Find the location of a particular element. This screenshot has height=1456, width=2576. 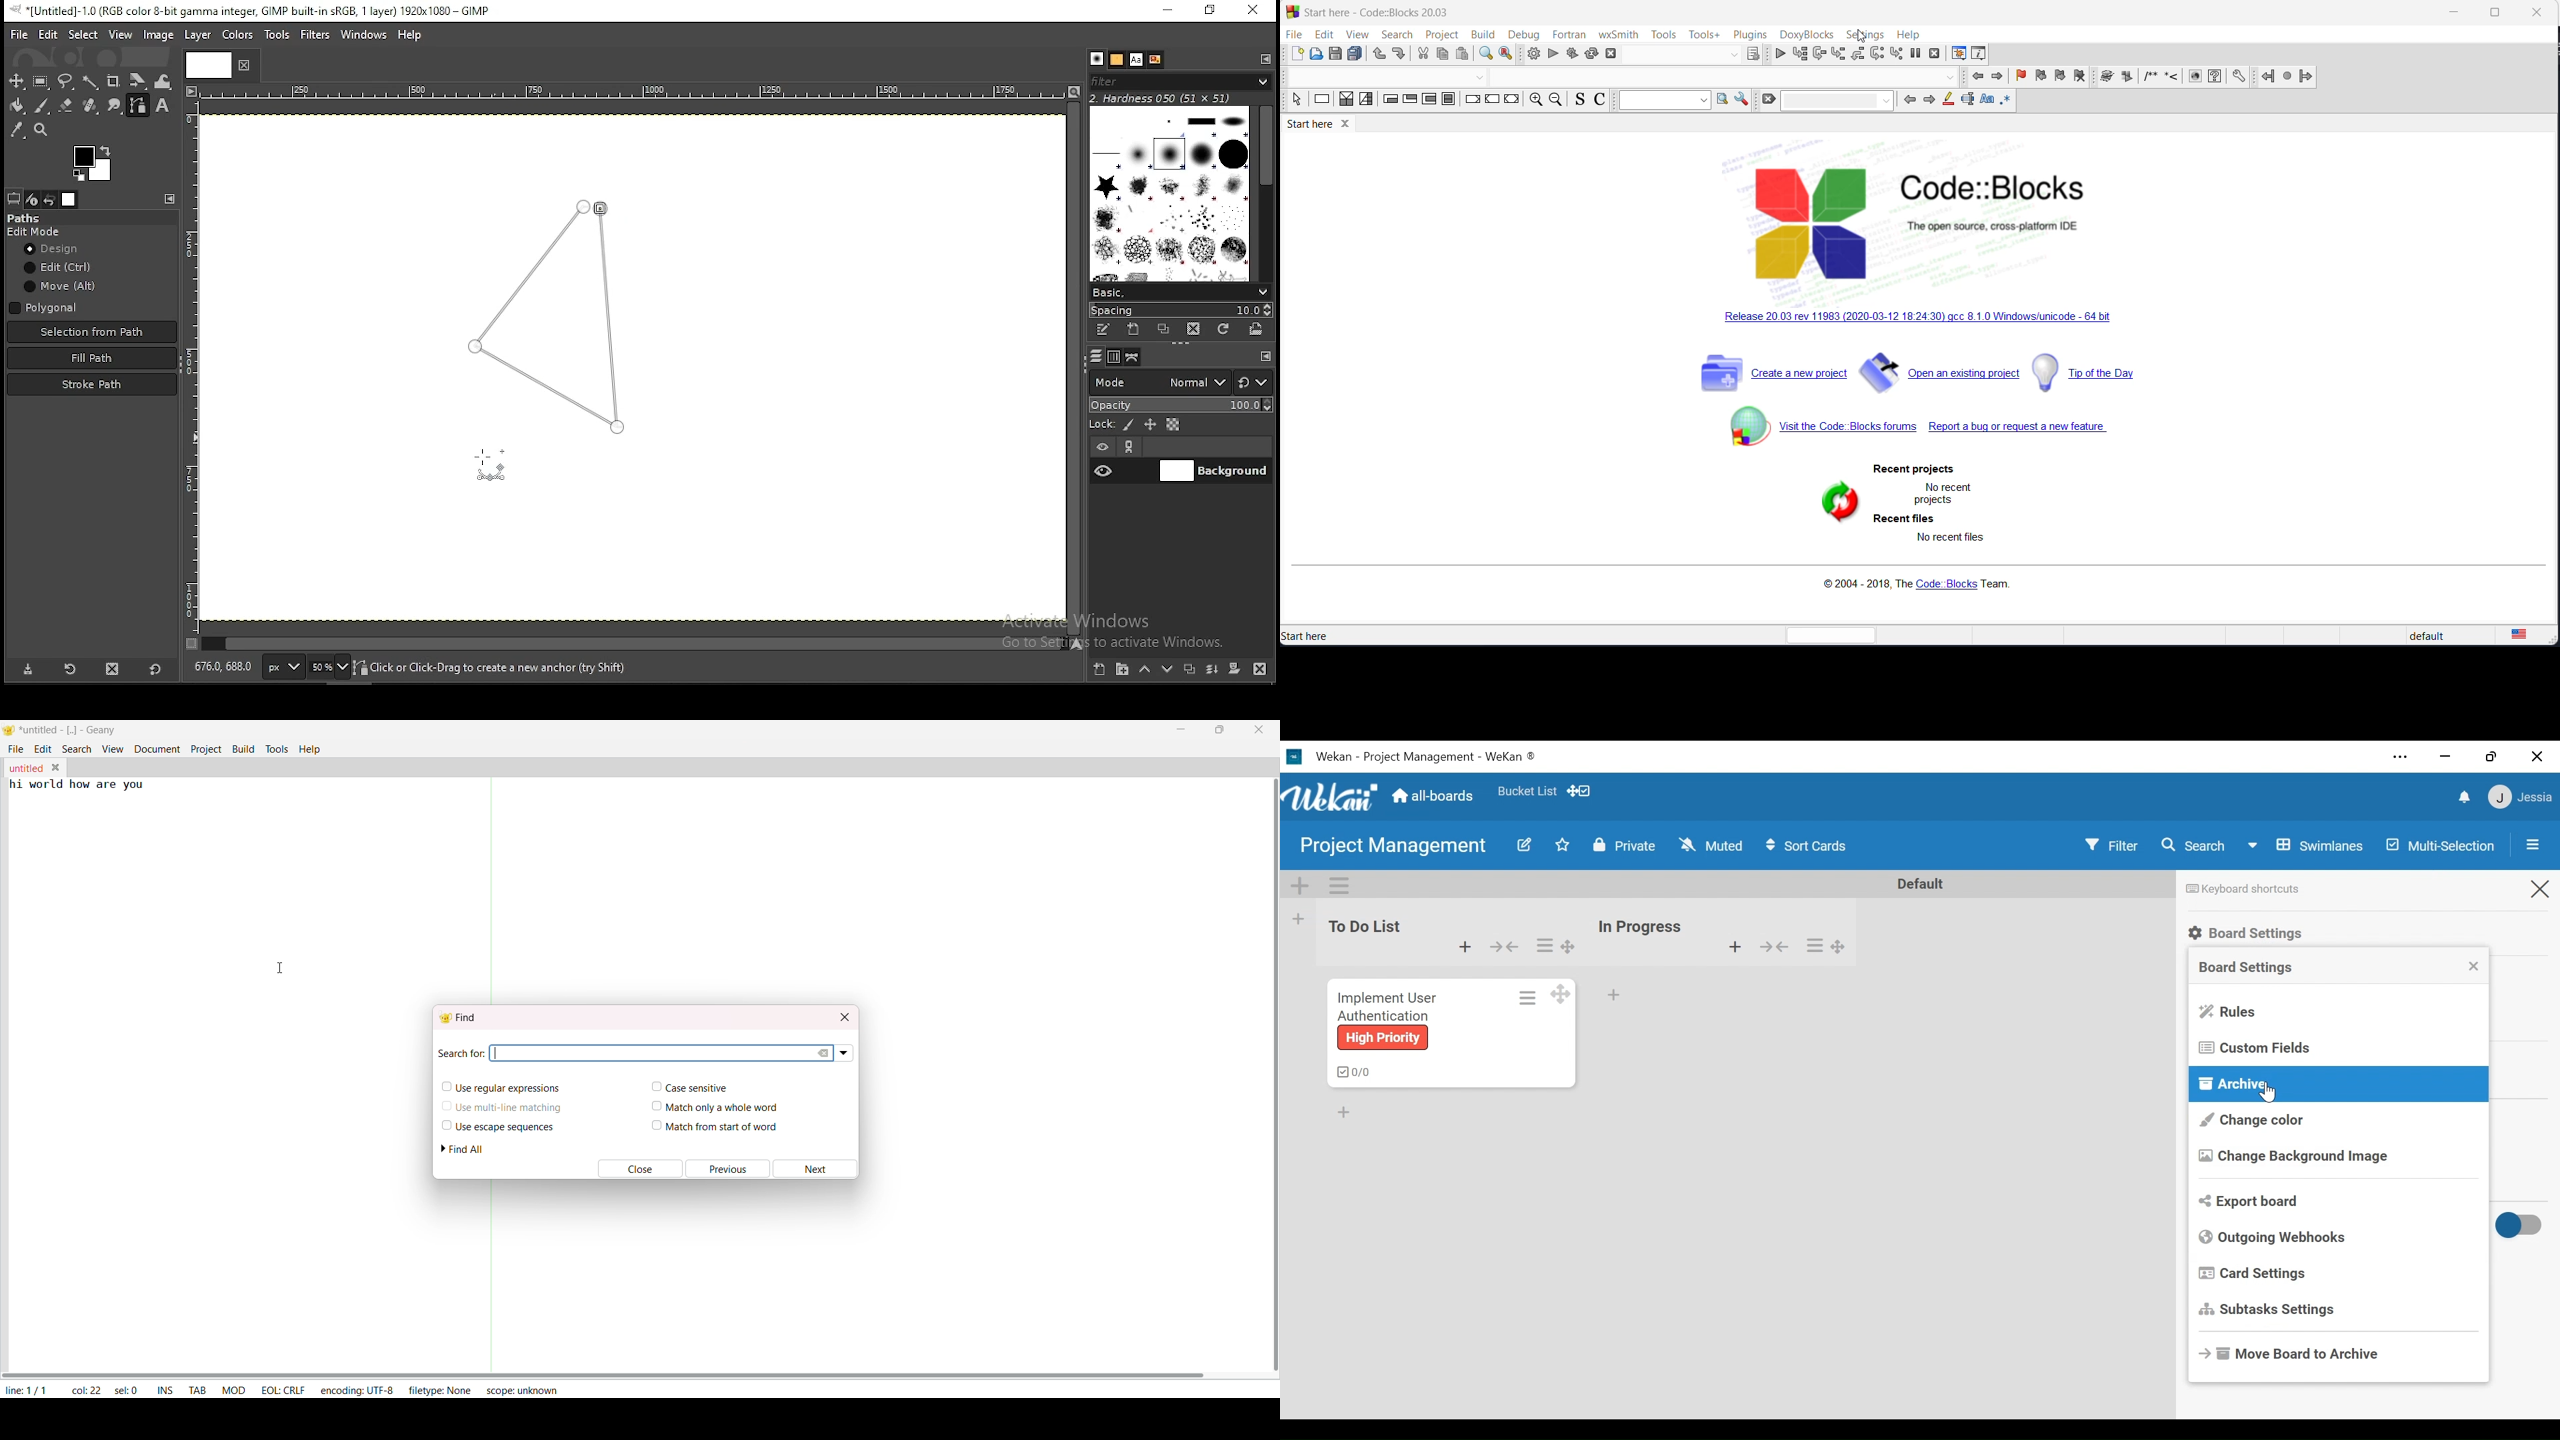

Keyboard shortcut is located at coordinates (2243, 888).